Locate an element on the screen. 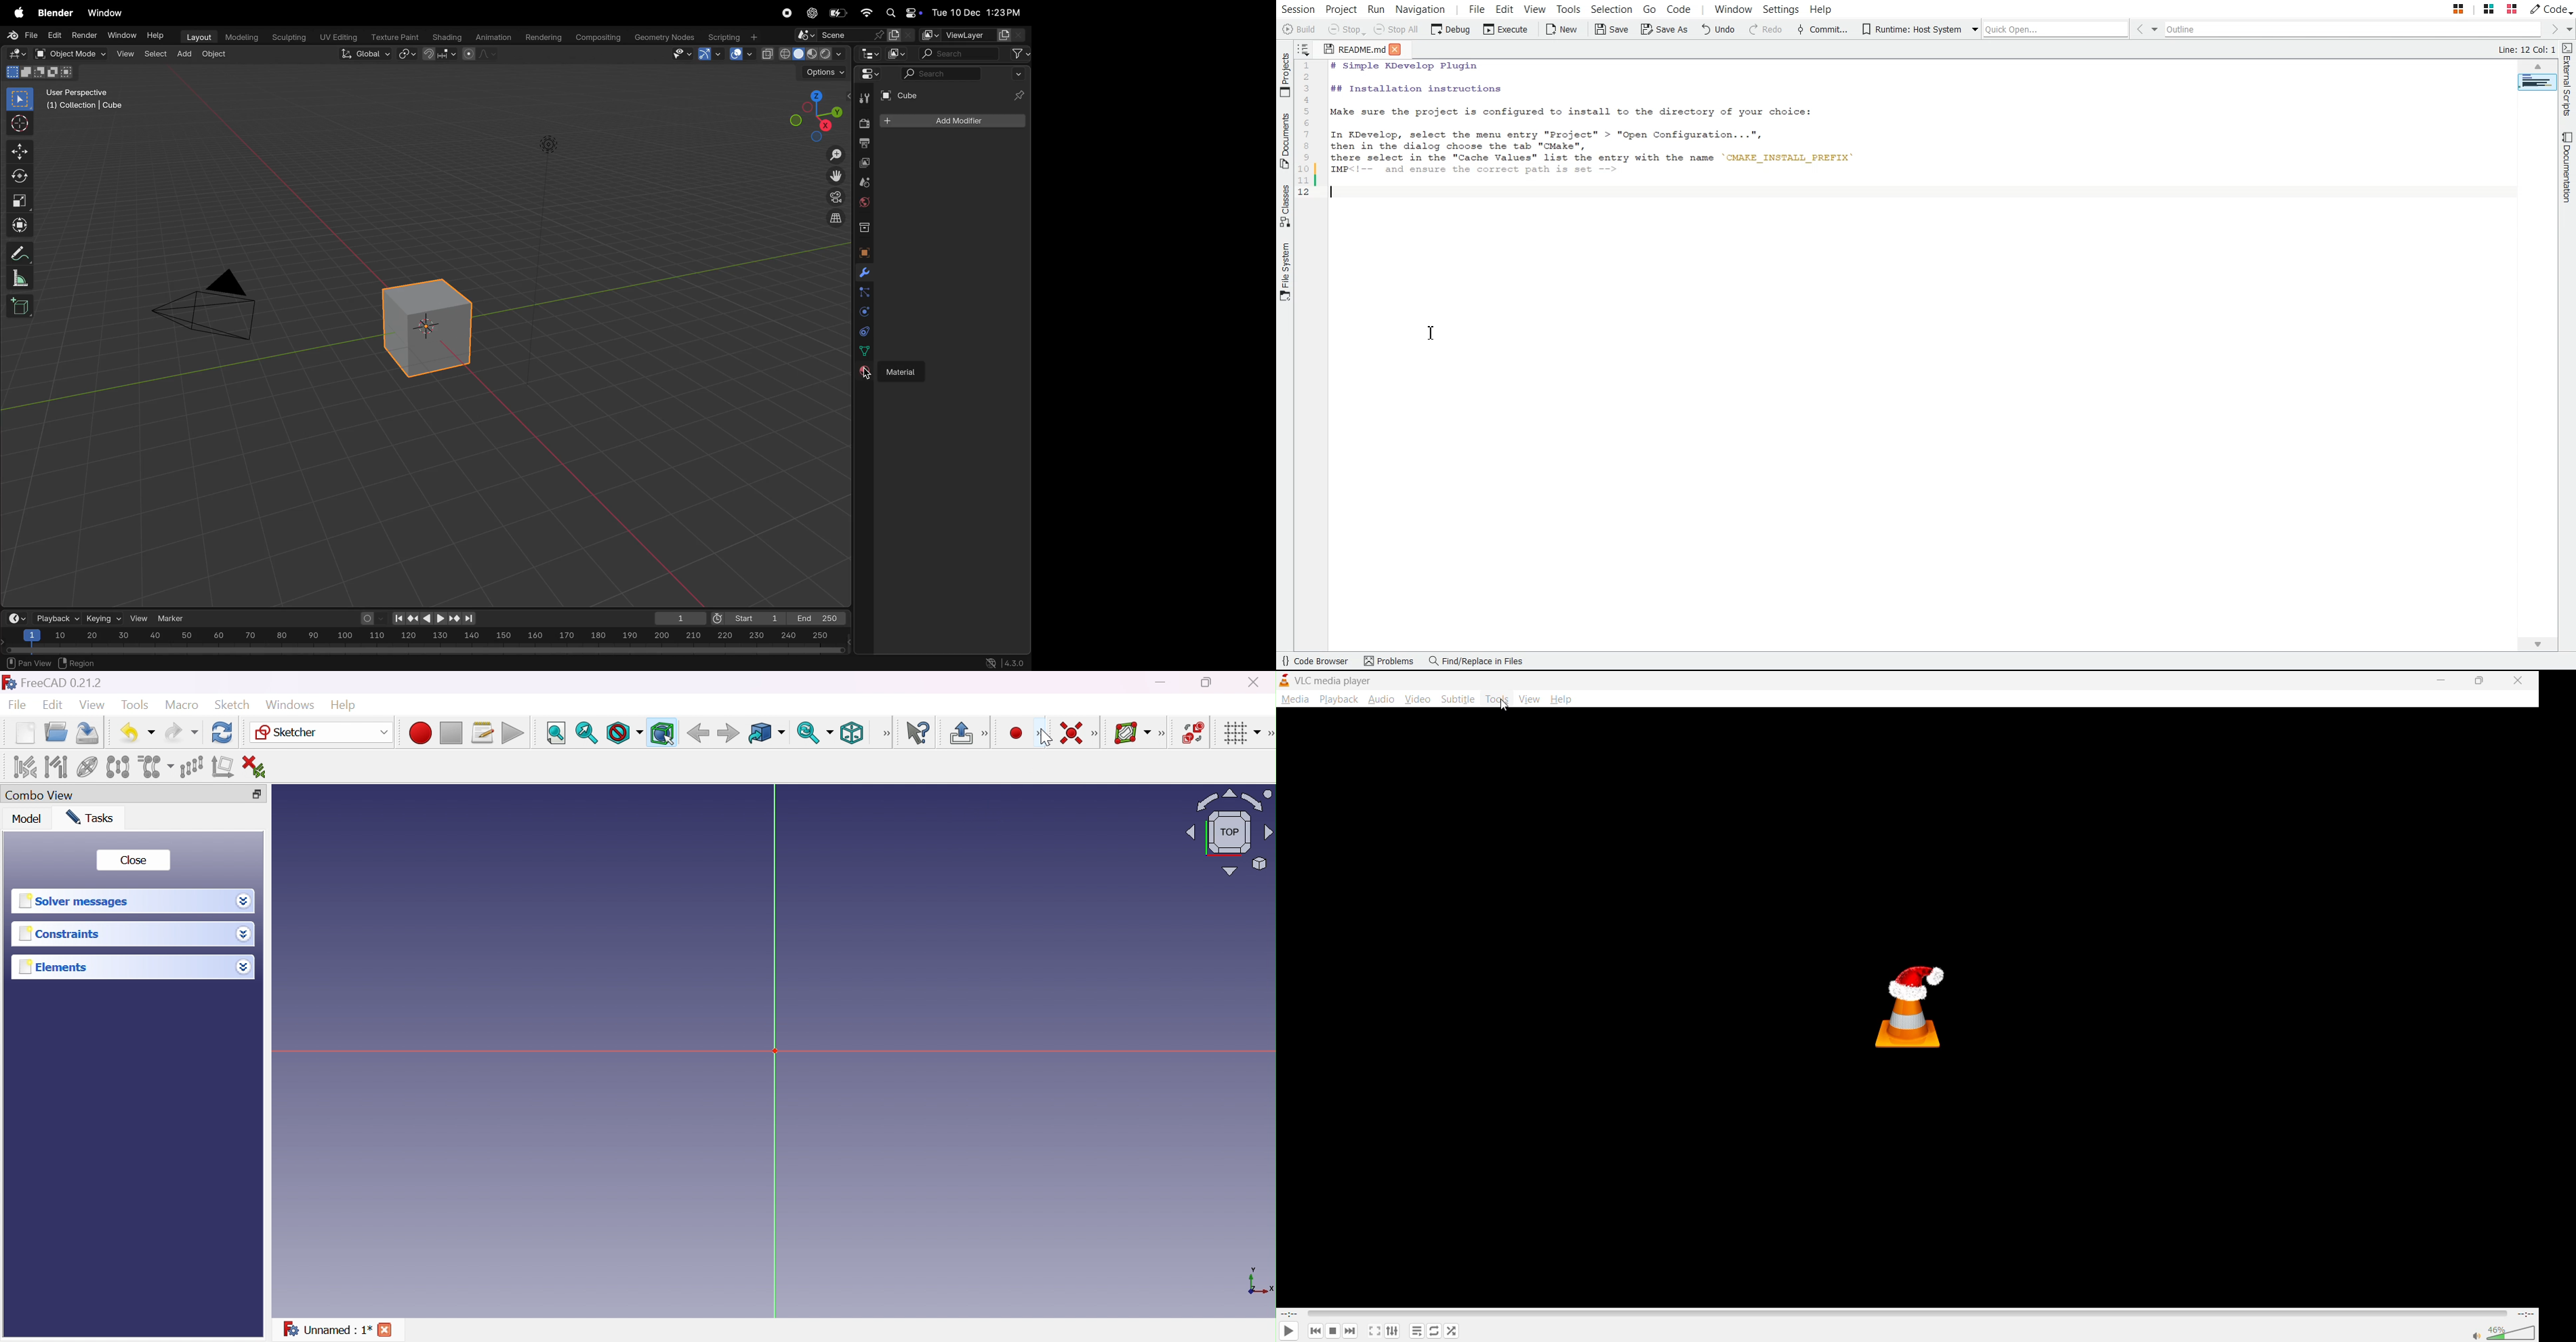 The image size is (2576, 1344). view is located at coordinates (1529, 697).